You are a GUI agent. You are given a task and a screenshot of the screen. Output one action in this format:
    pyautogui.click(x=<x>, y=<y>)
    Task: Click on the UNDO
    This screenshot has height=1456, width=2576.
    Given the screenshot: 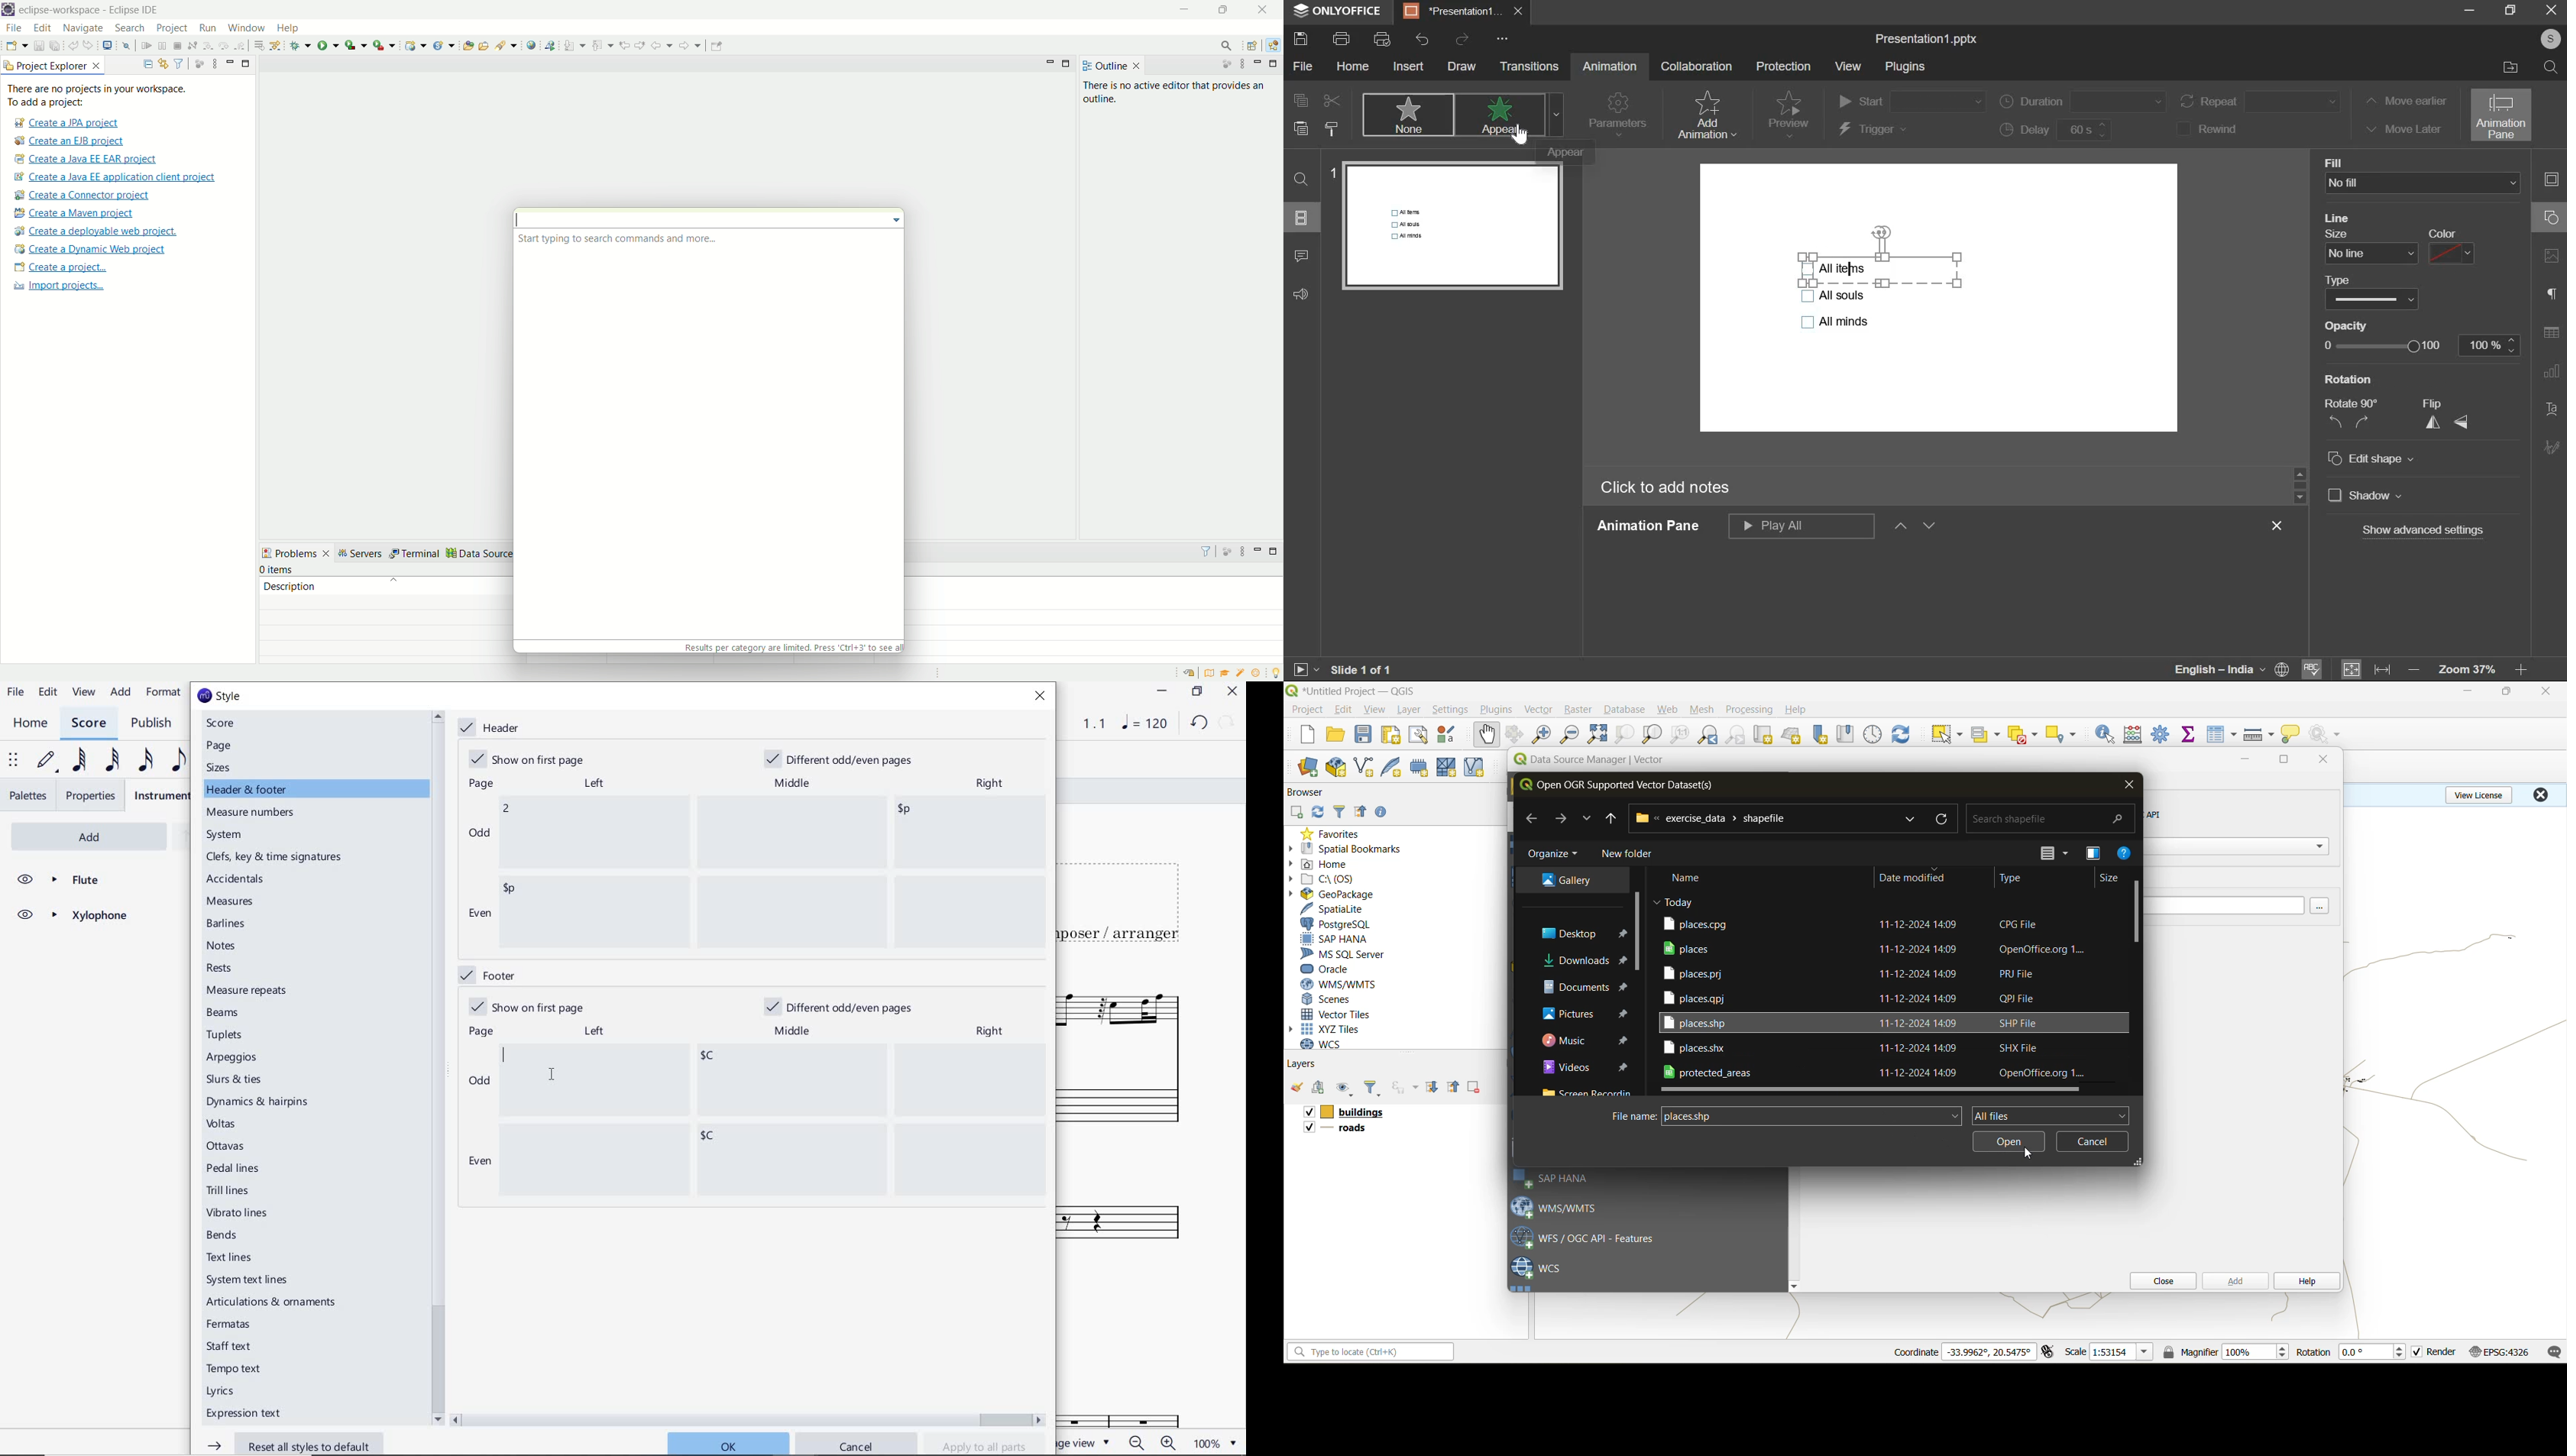 What is the action you would take?
    pyautogui.click(x=1198, y=724)
    